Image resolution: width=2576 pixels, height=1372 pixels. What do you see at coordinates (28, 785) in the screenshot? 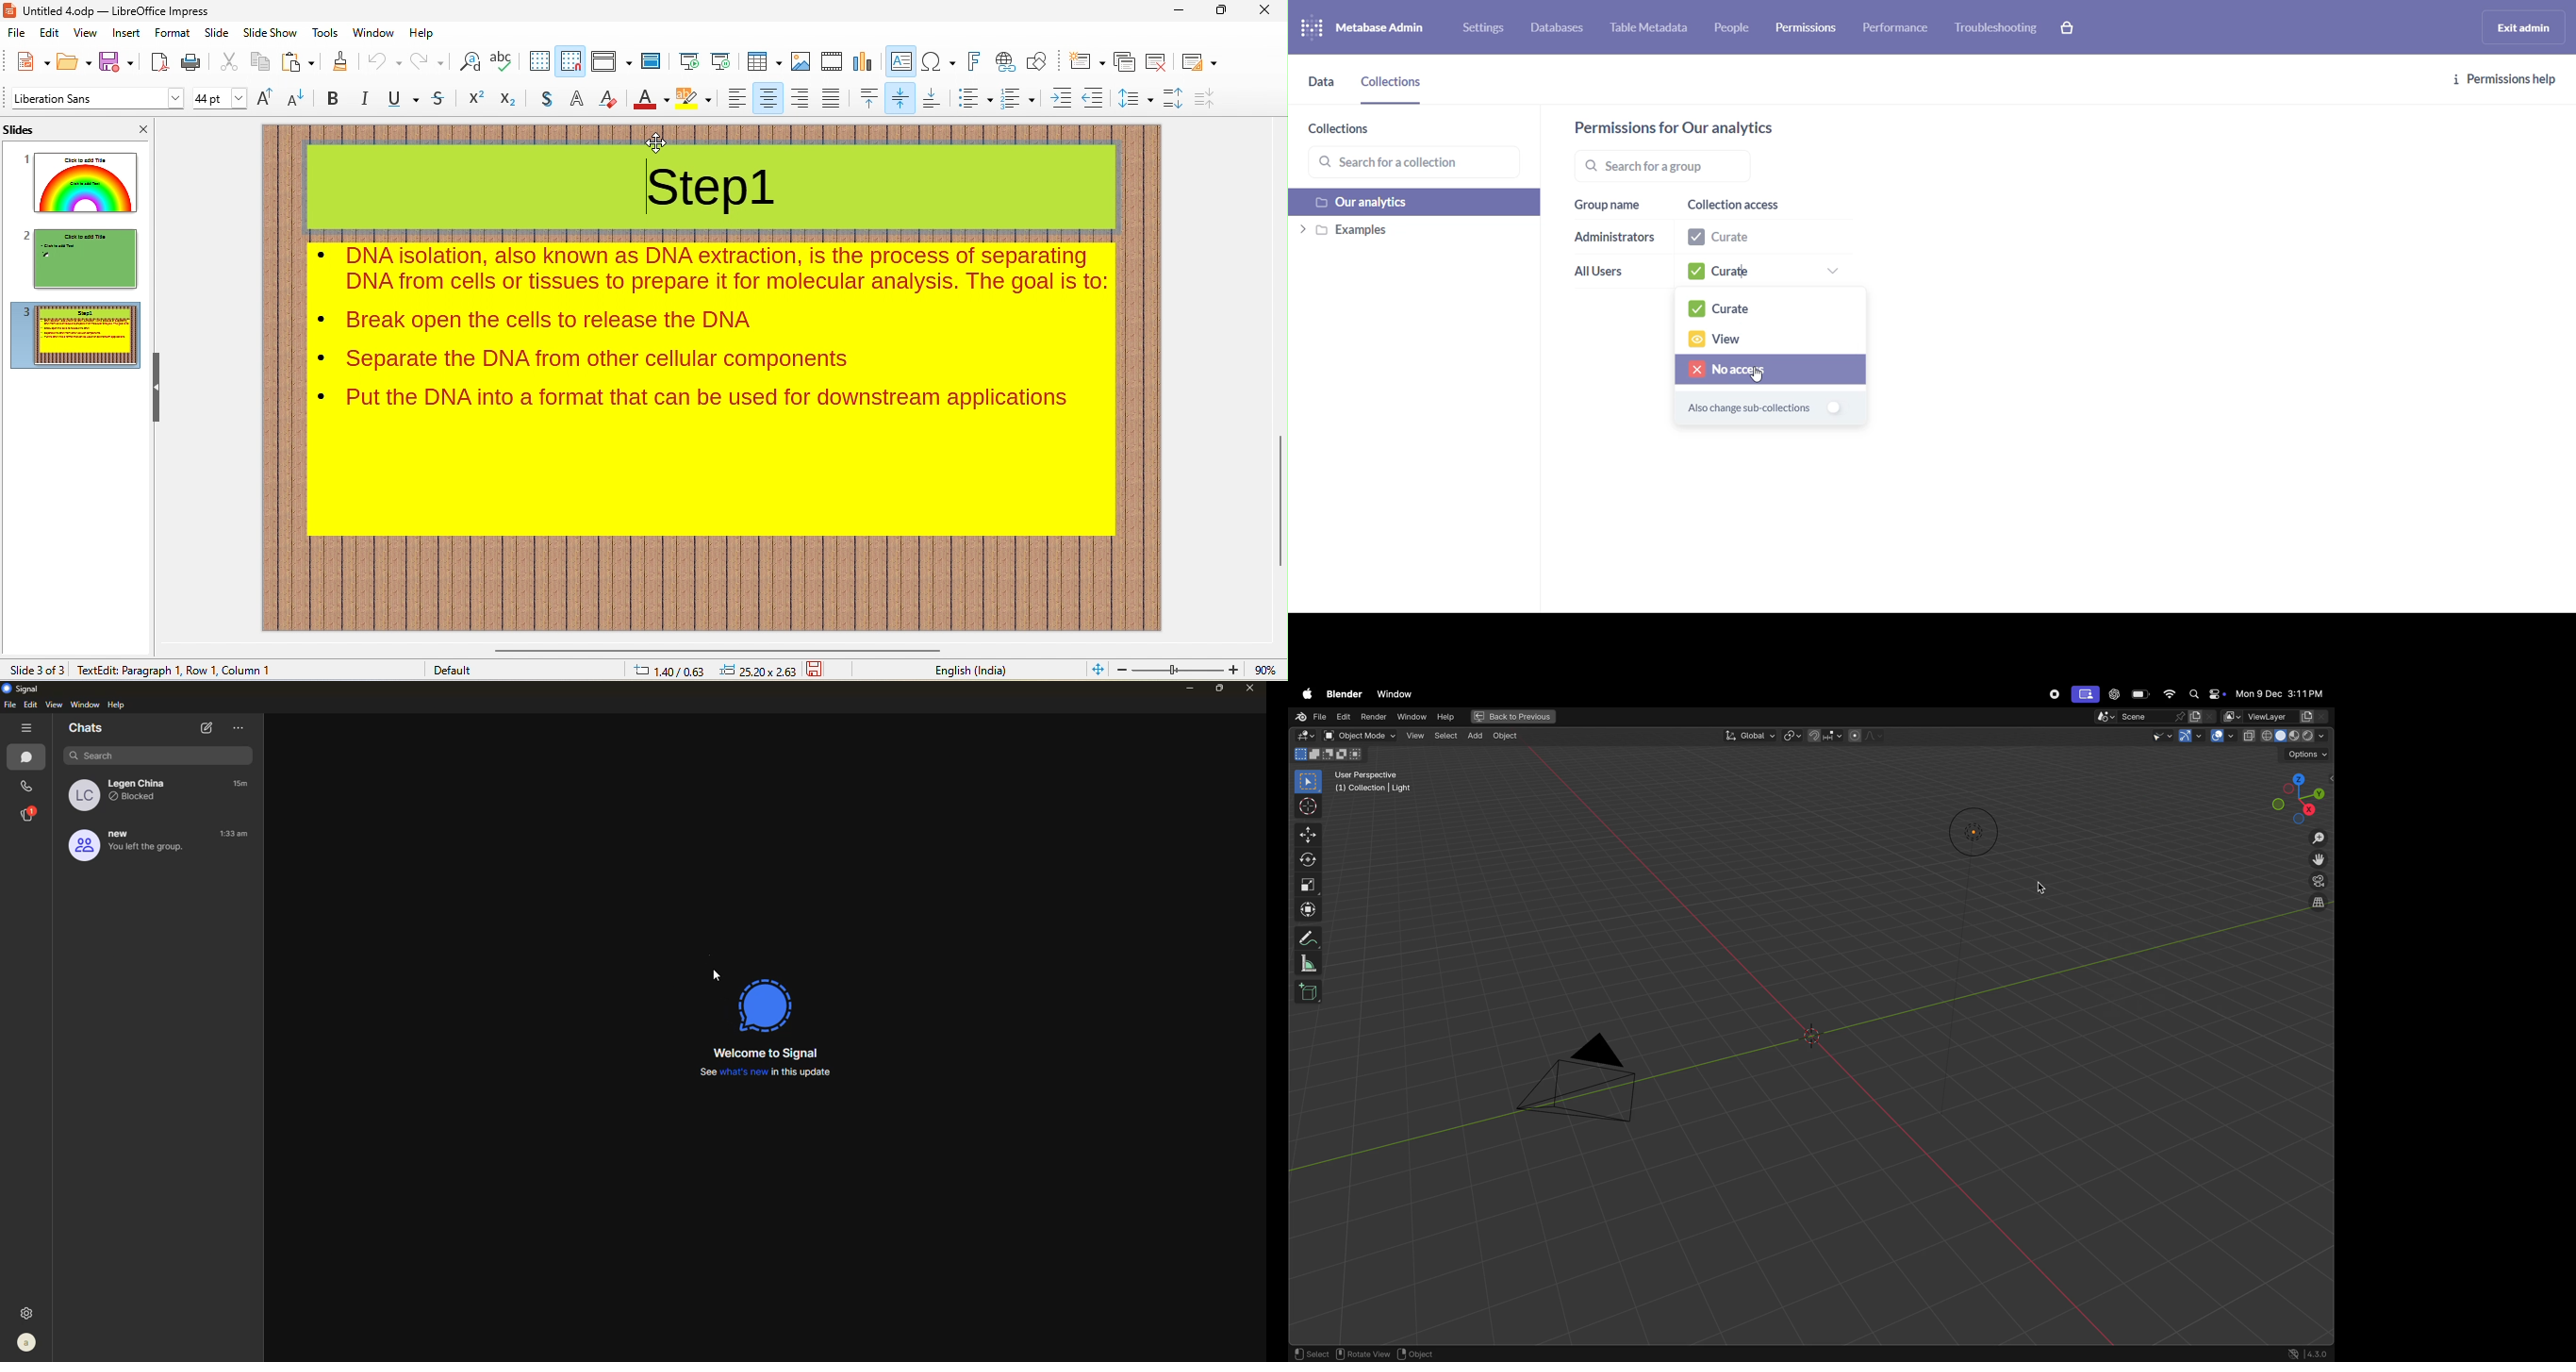
I see `calls` at bounding box center [28, 785].